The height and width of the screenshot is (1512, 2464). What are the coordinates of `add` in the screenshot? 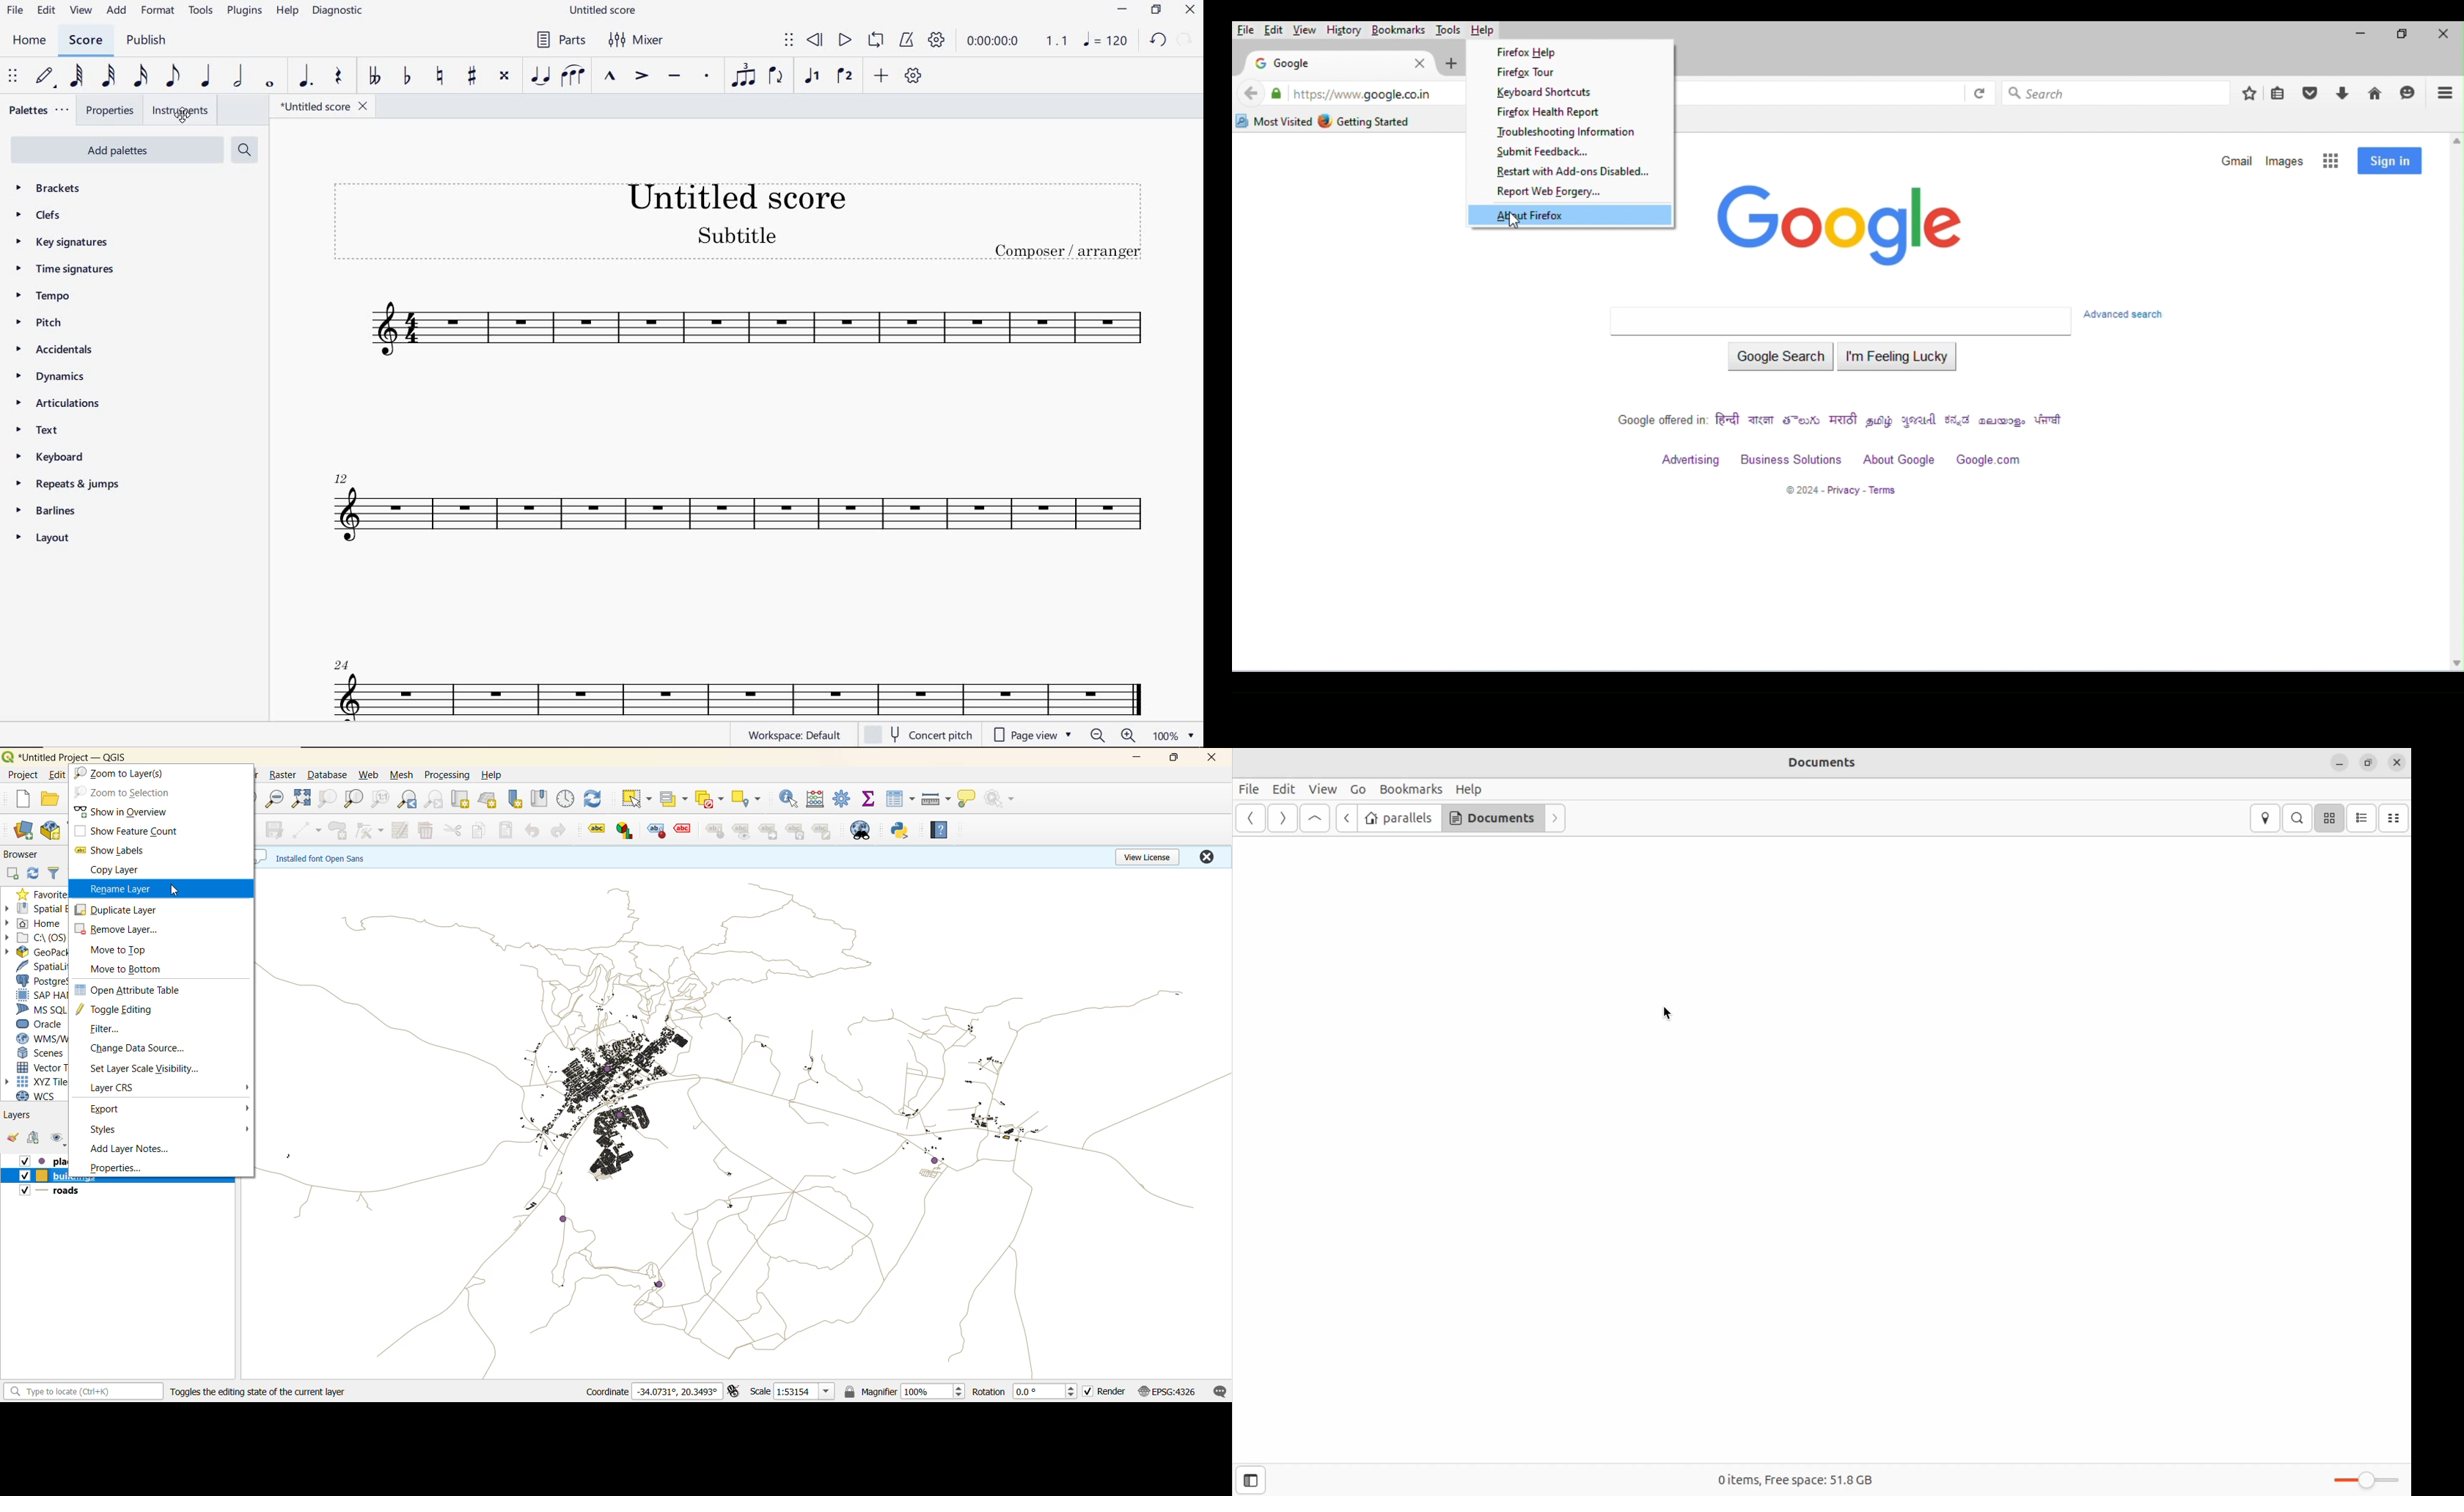 It's located at (37, 1139).